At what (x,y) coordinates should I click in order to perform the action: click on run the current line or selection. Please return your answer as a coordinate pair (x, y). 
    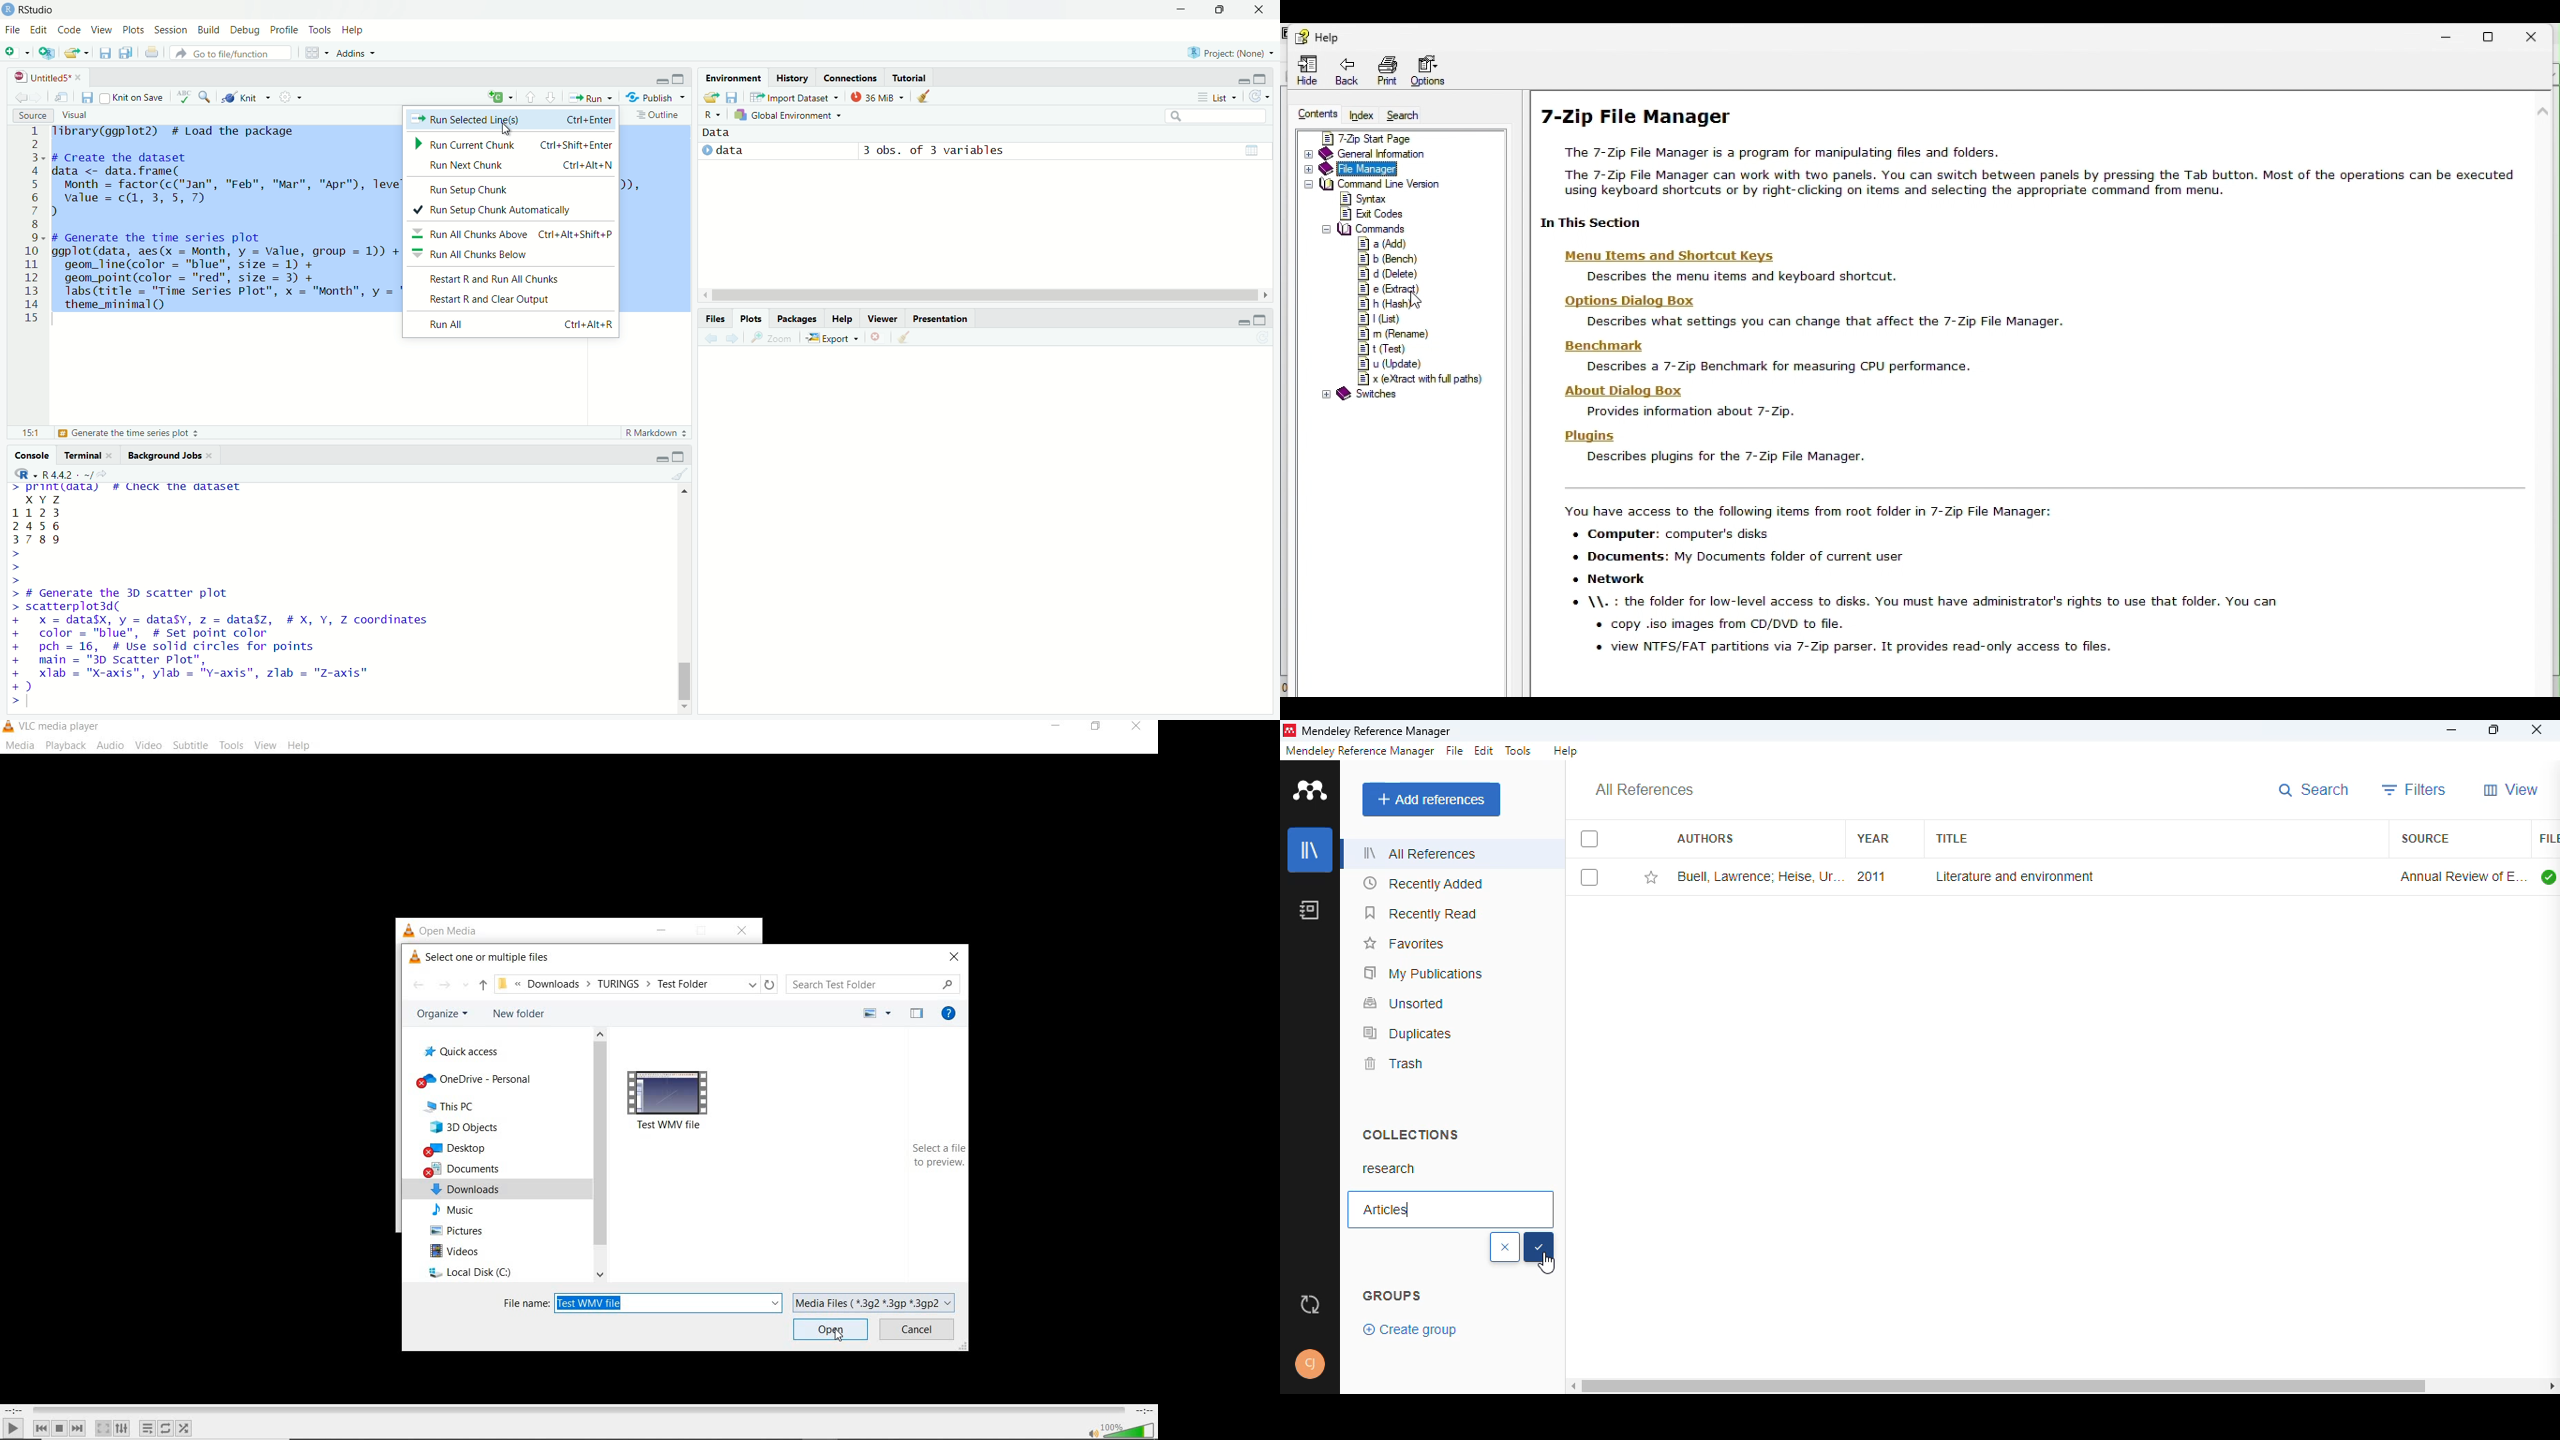
    Looking at the image, I should click on (591, 97).